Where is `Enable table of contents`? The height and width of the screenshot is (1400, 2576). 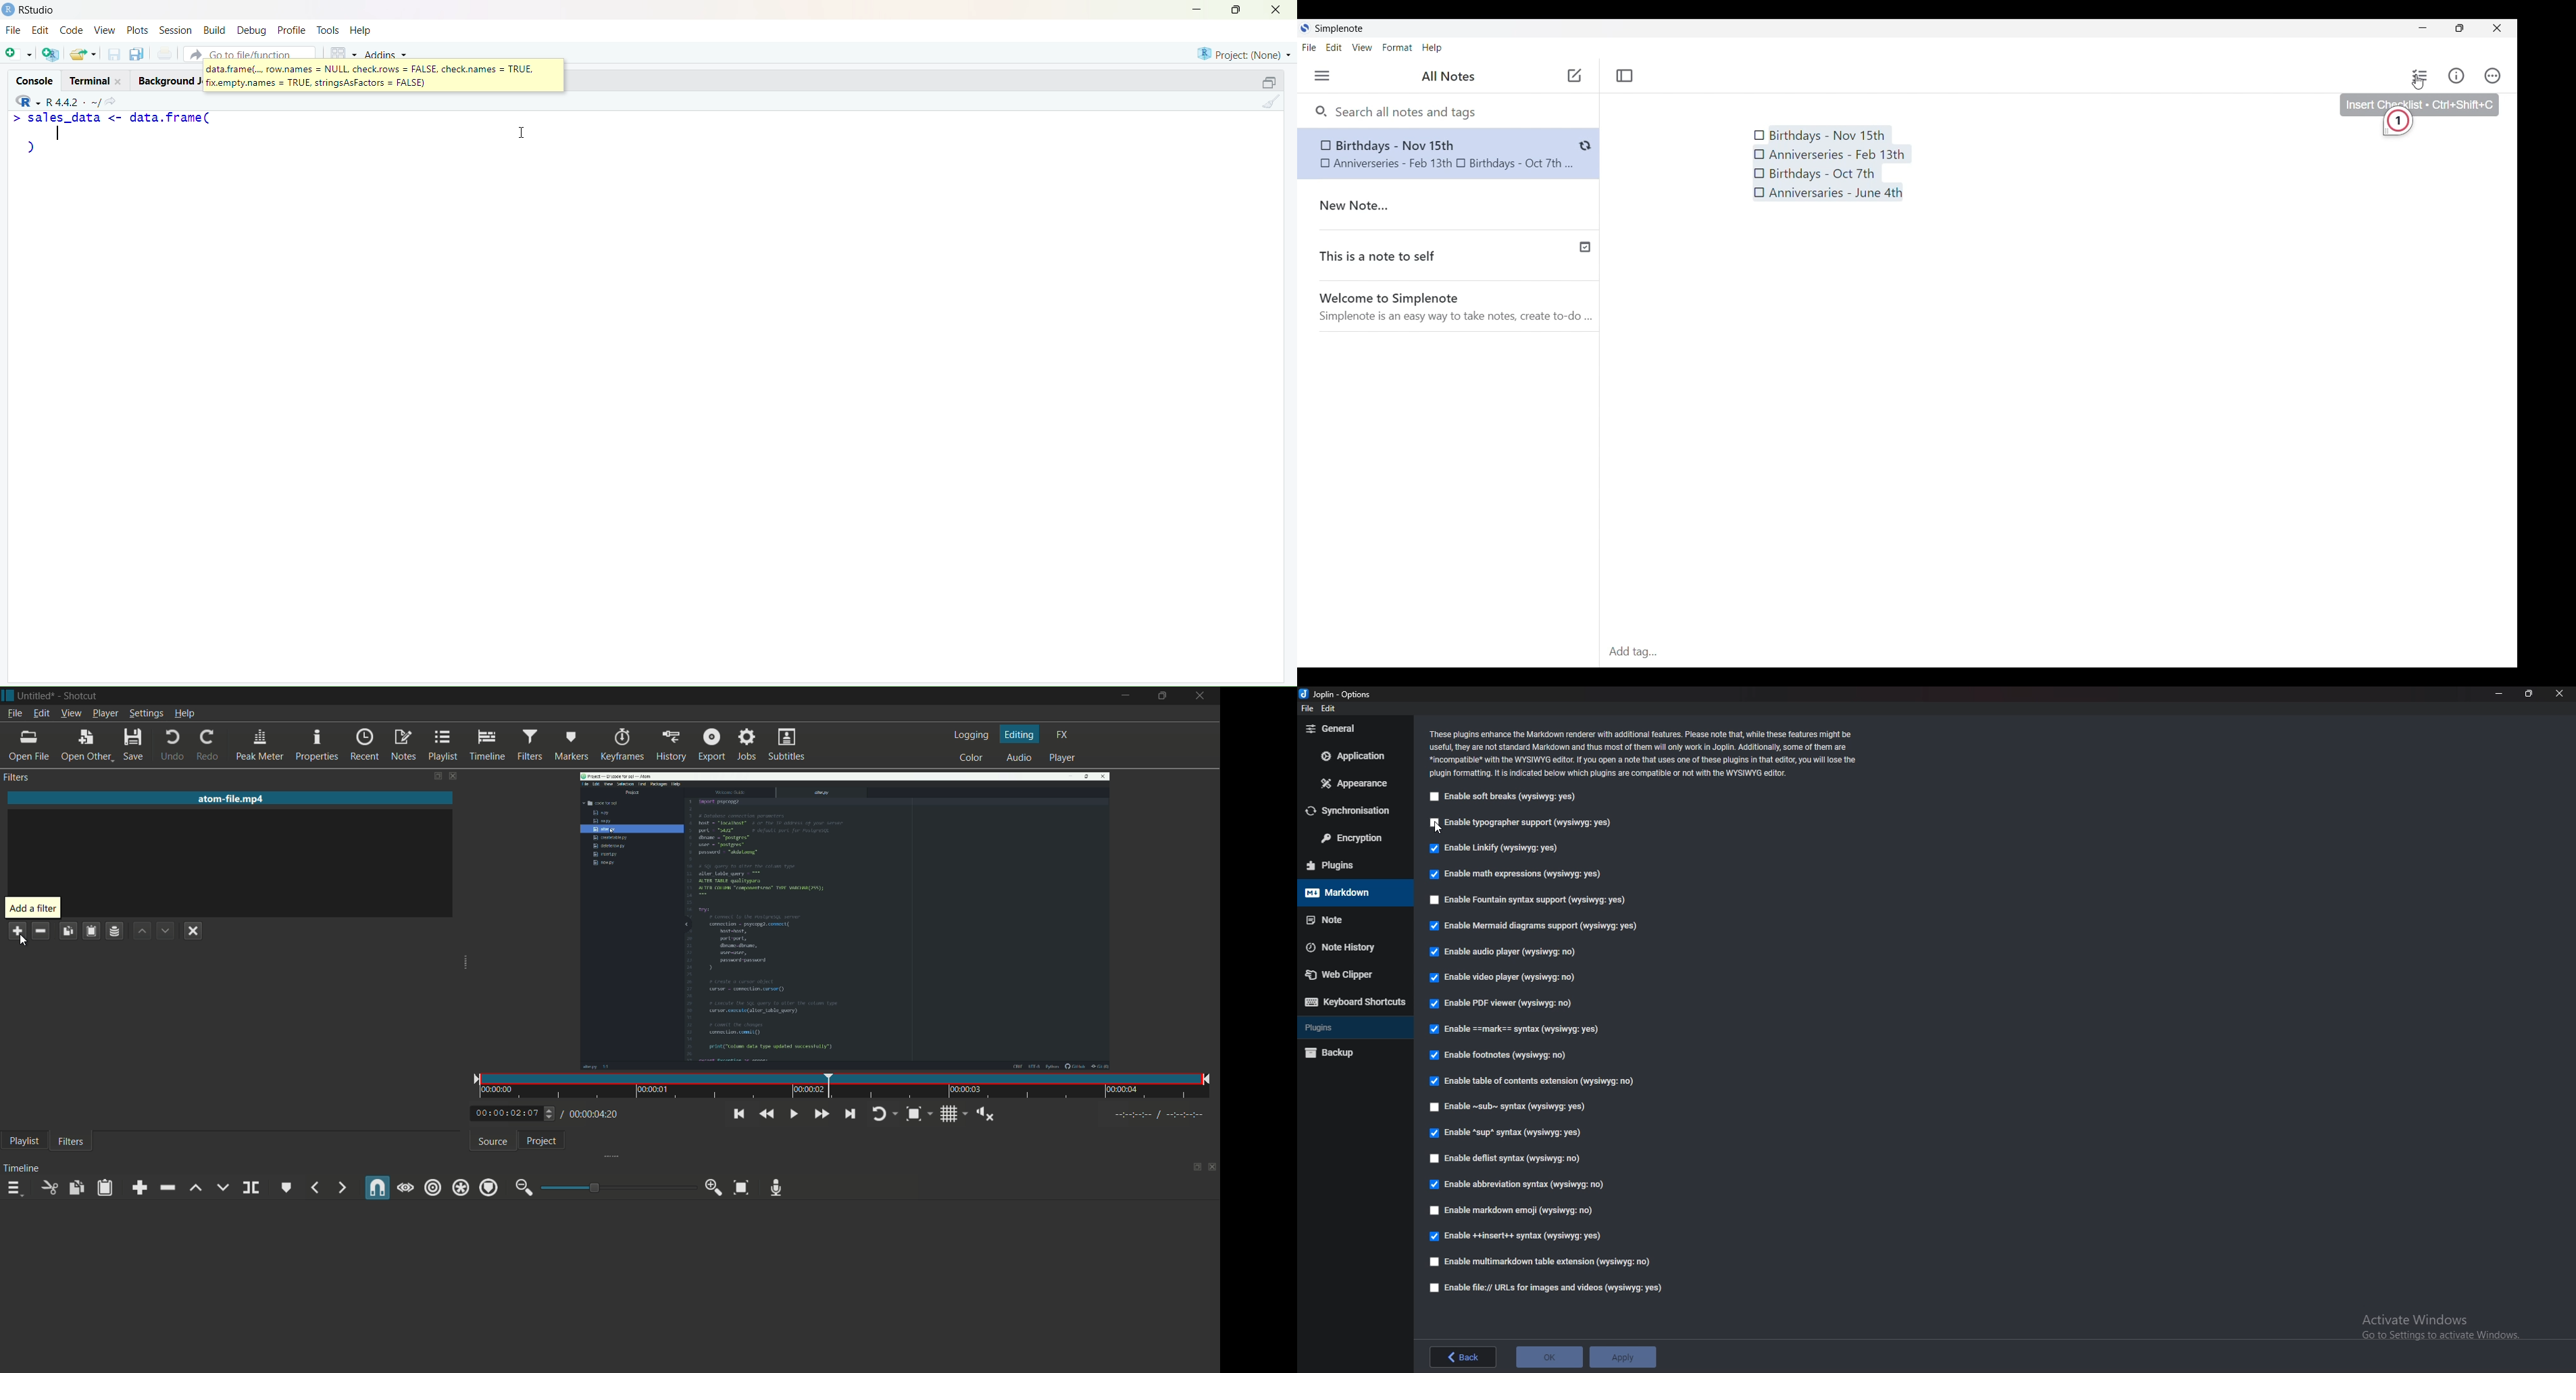
Enable table of contents is located at coordinates (1537, 1079).